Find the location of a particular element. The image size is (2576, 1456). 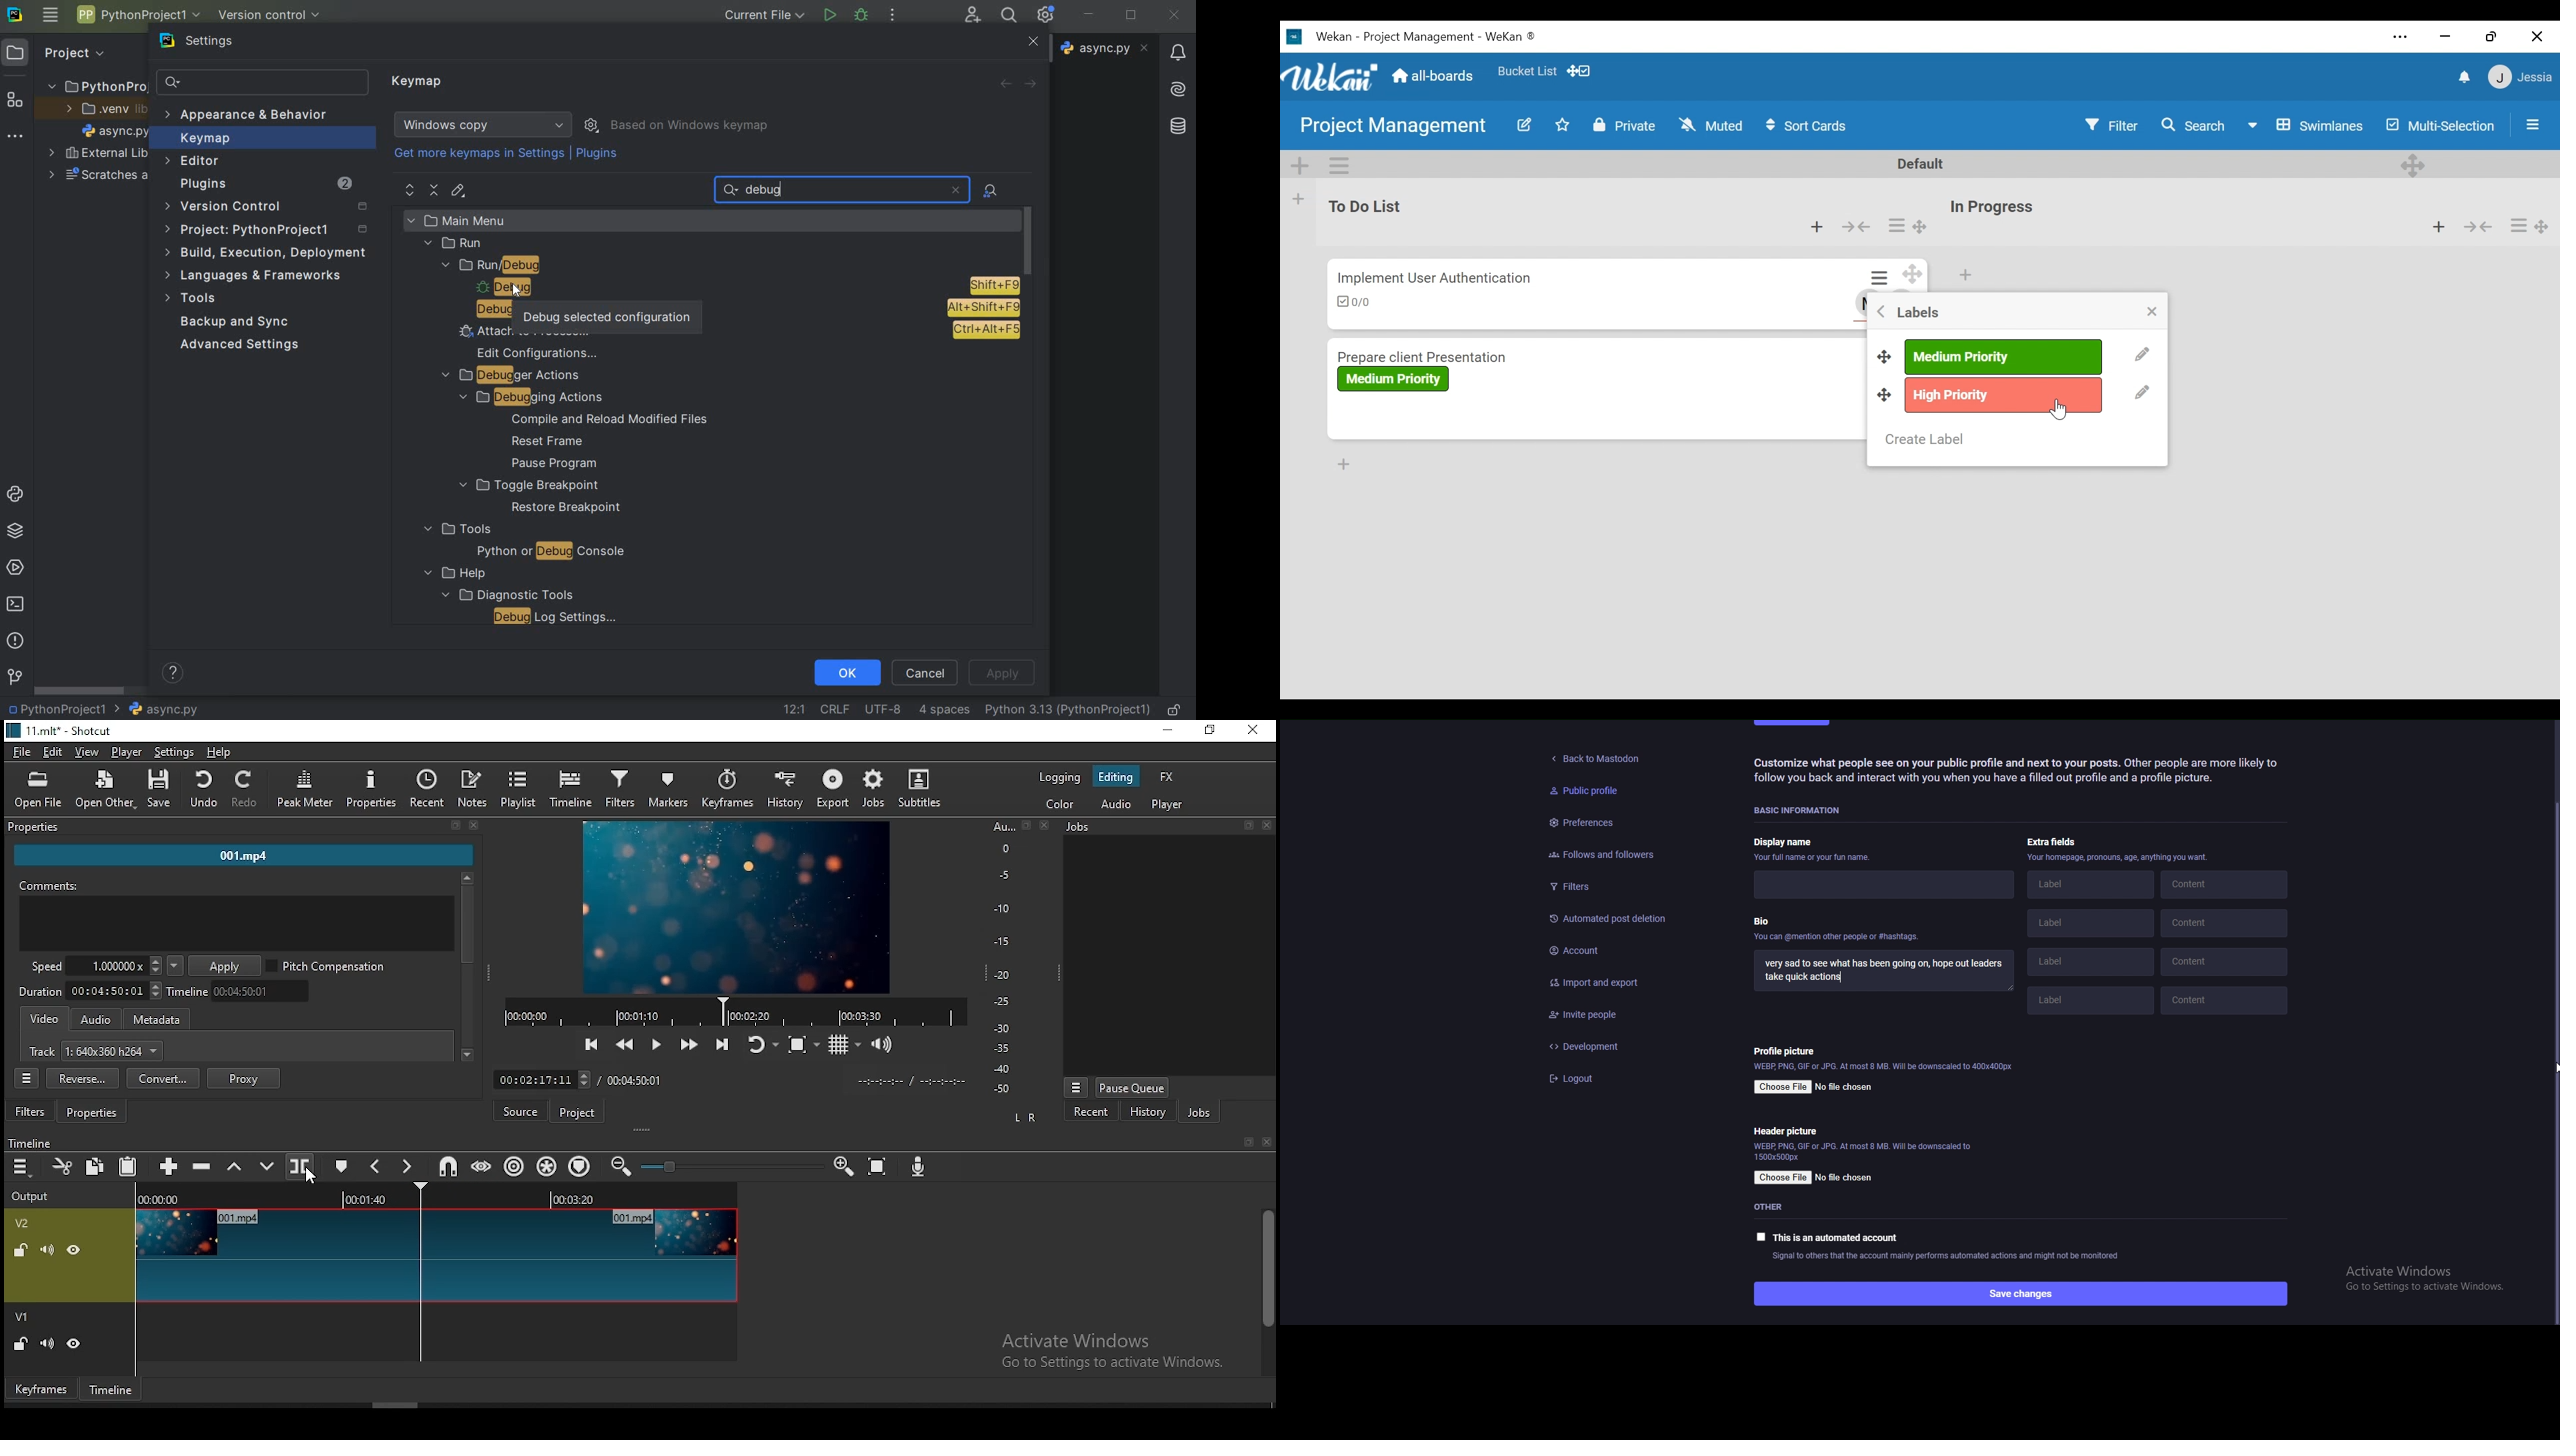

more tool windows is located at coordinates (13, 136).